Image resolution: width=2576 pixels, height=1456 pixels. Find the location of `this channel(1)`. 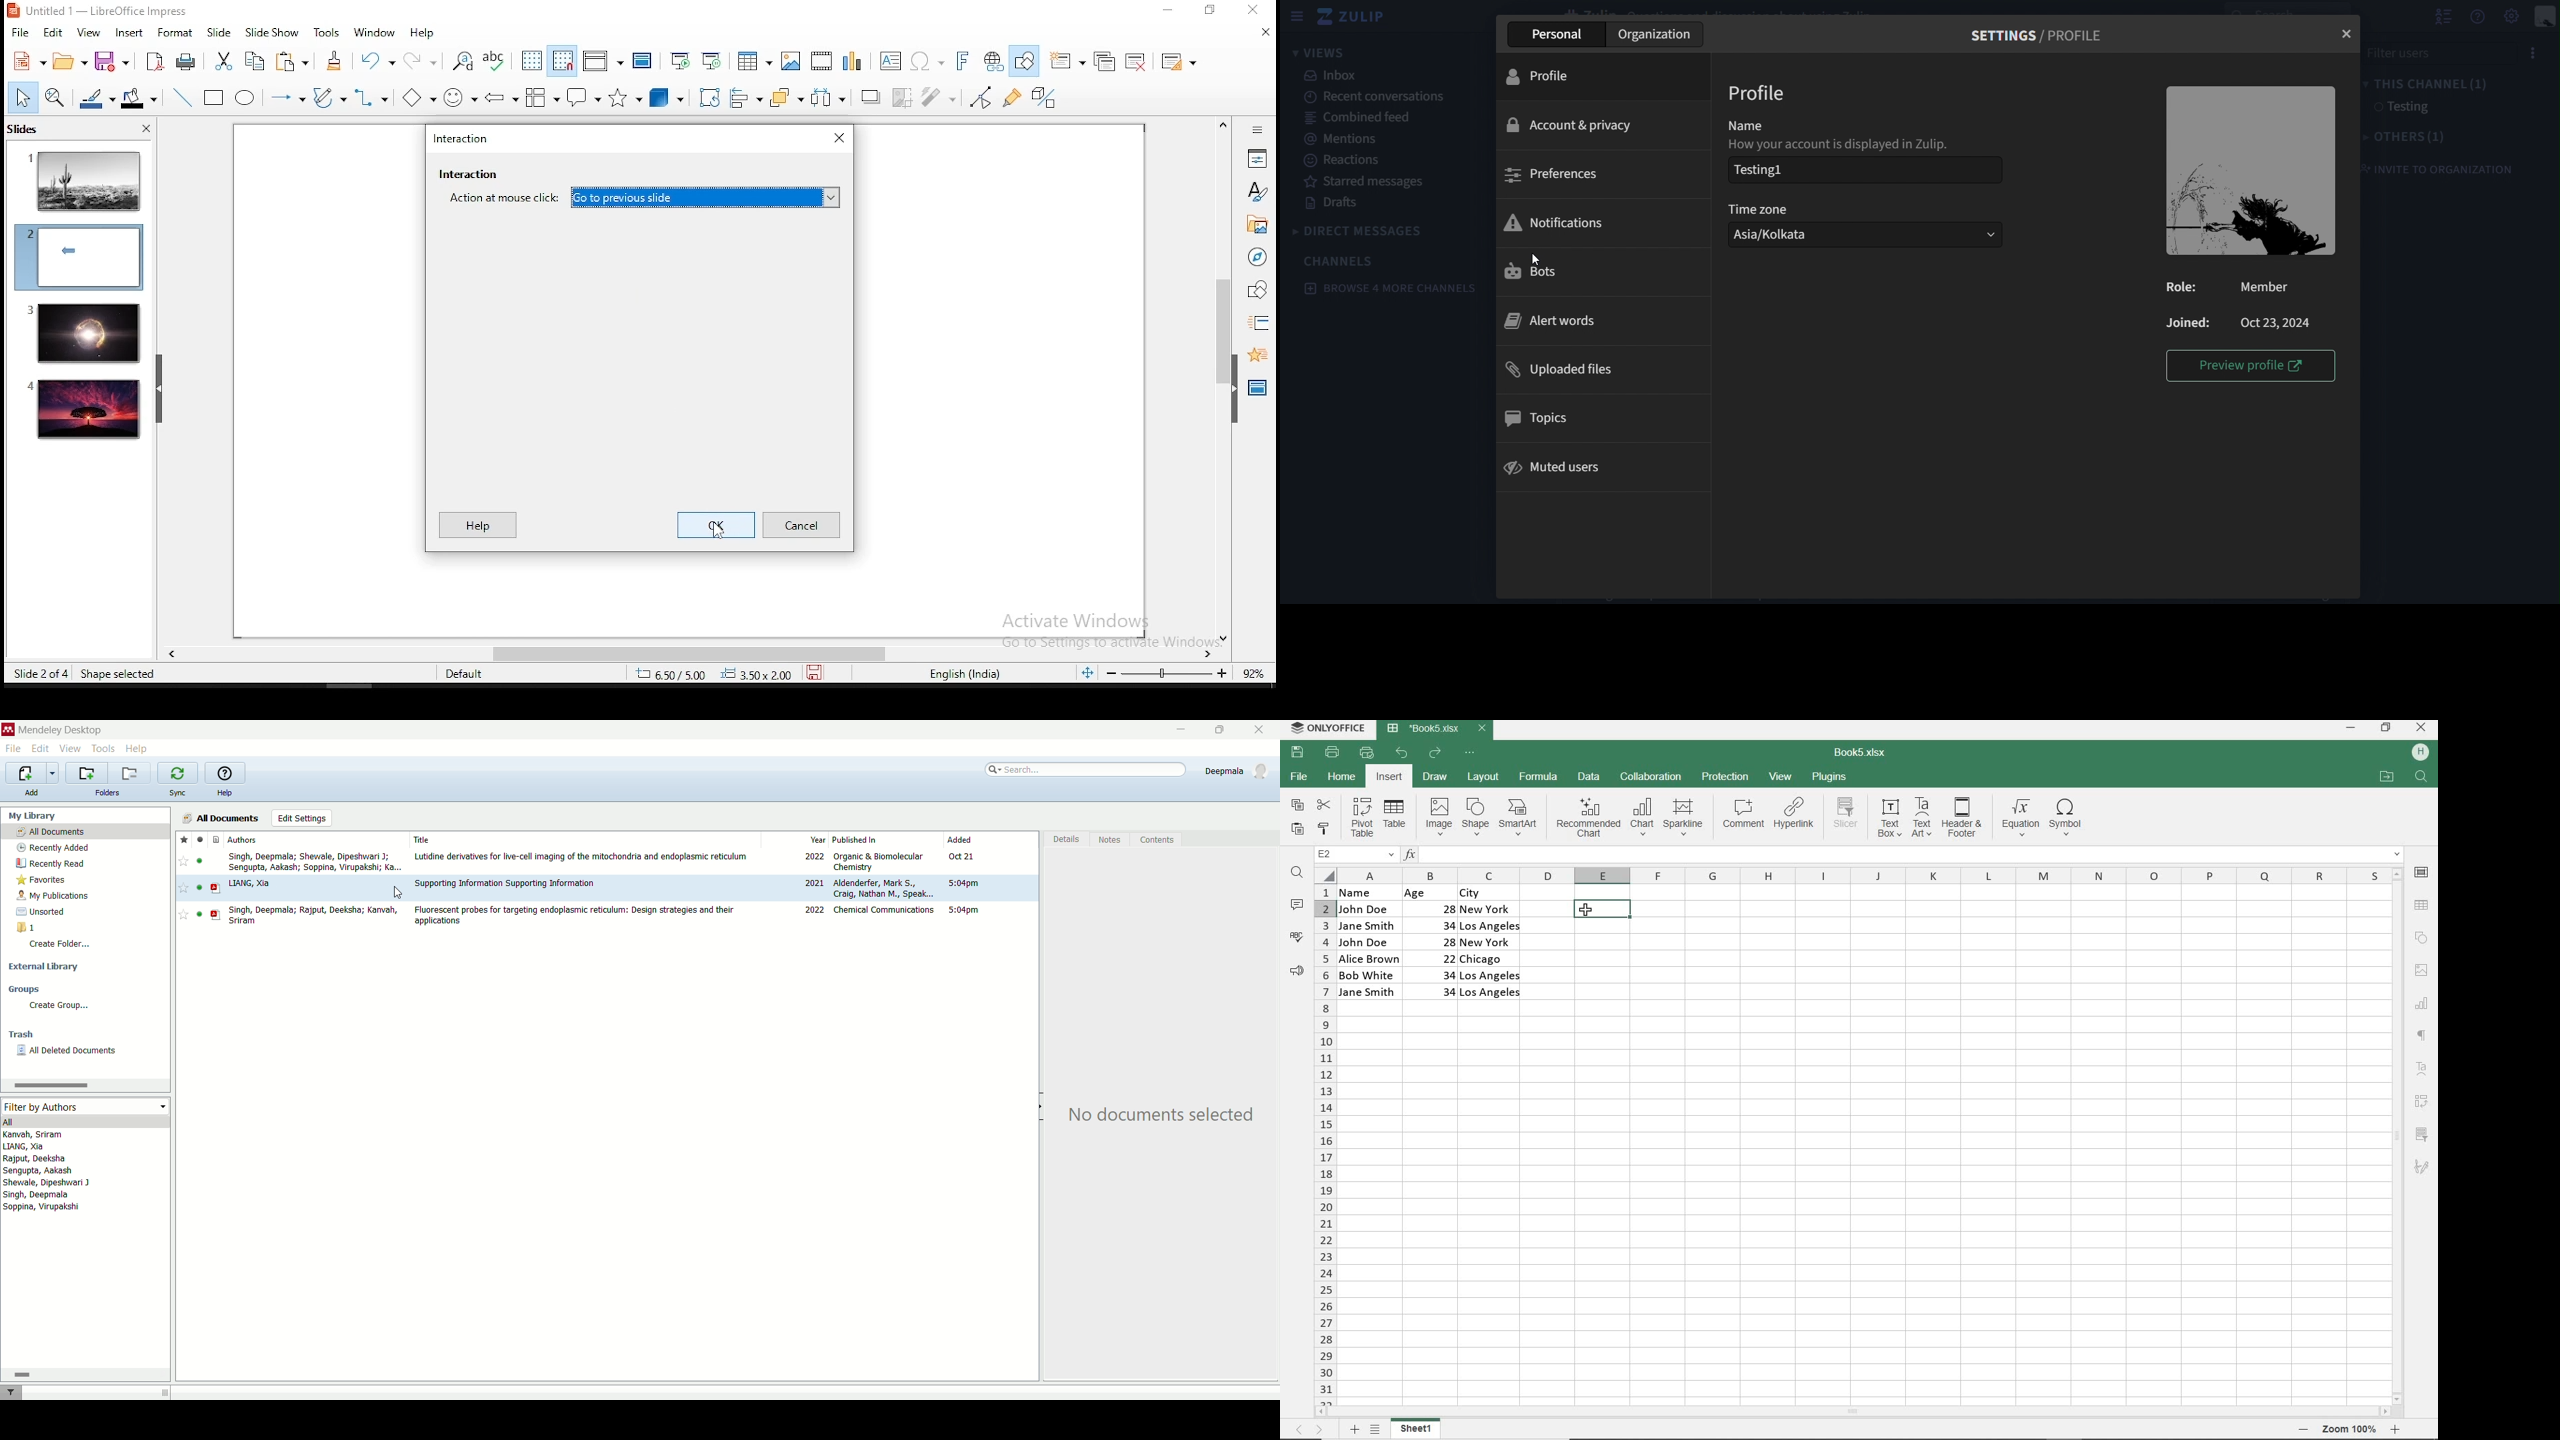

this channel(1) is located at coordinates (2424, 82).